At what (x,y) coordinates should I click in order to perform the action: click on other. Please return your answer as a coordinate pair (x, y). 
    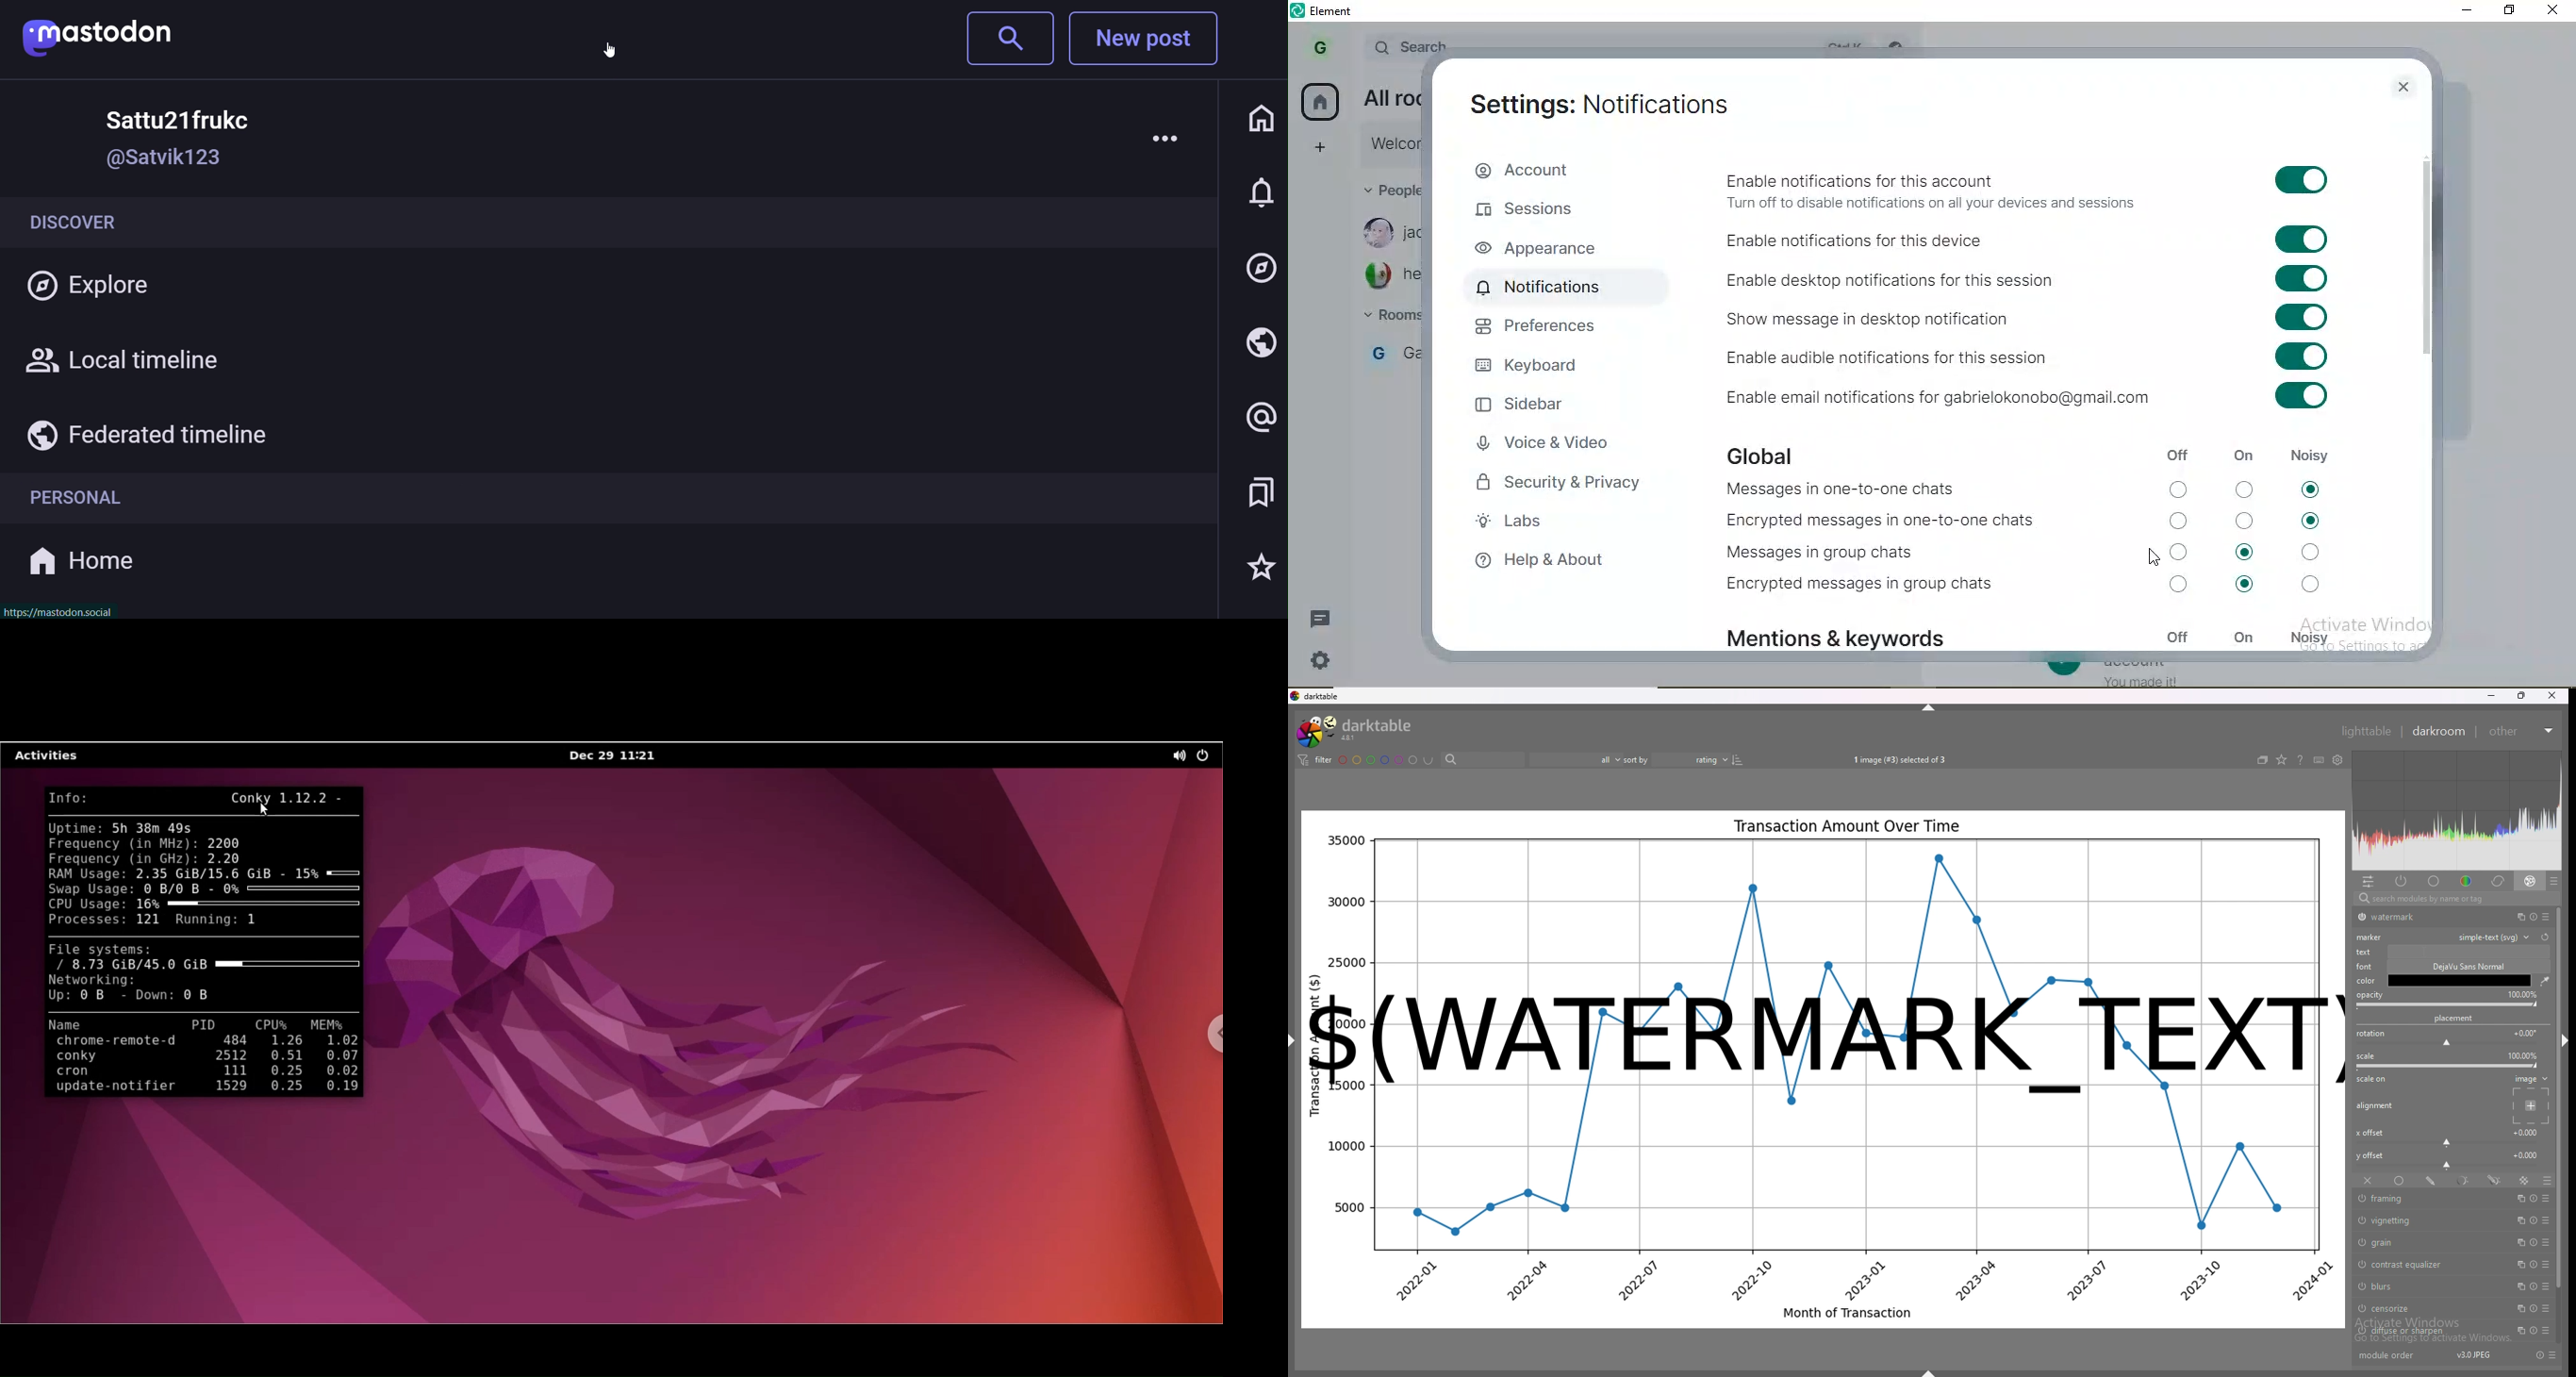
    Looking at the image, I should click on (2523, 731).